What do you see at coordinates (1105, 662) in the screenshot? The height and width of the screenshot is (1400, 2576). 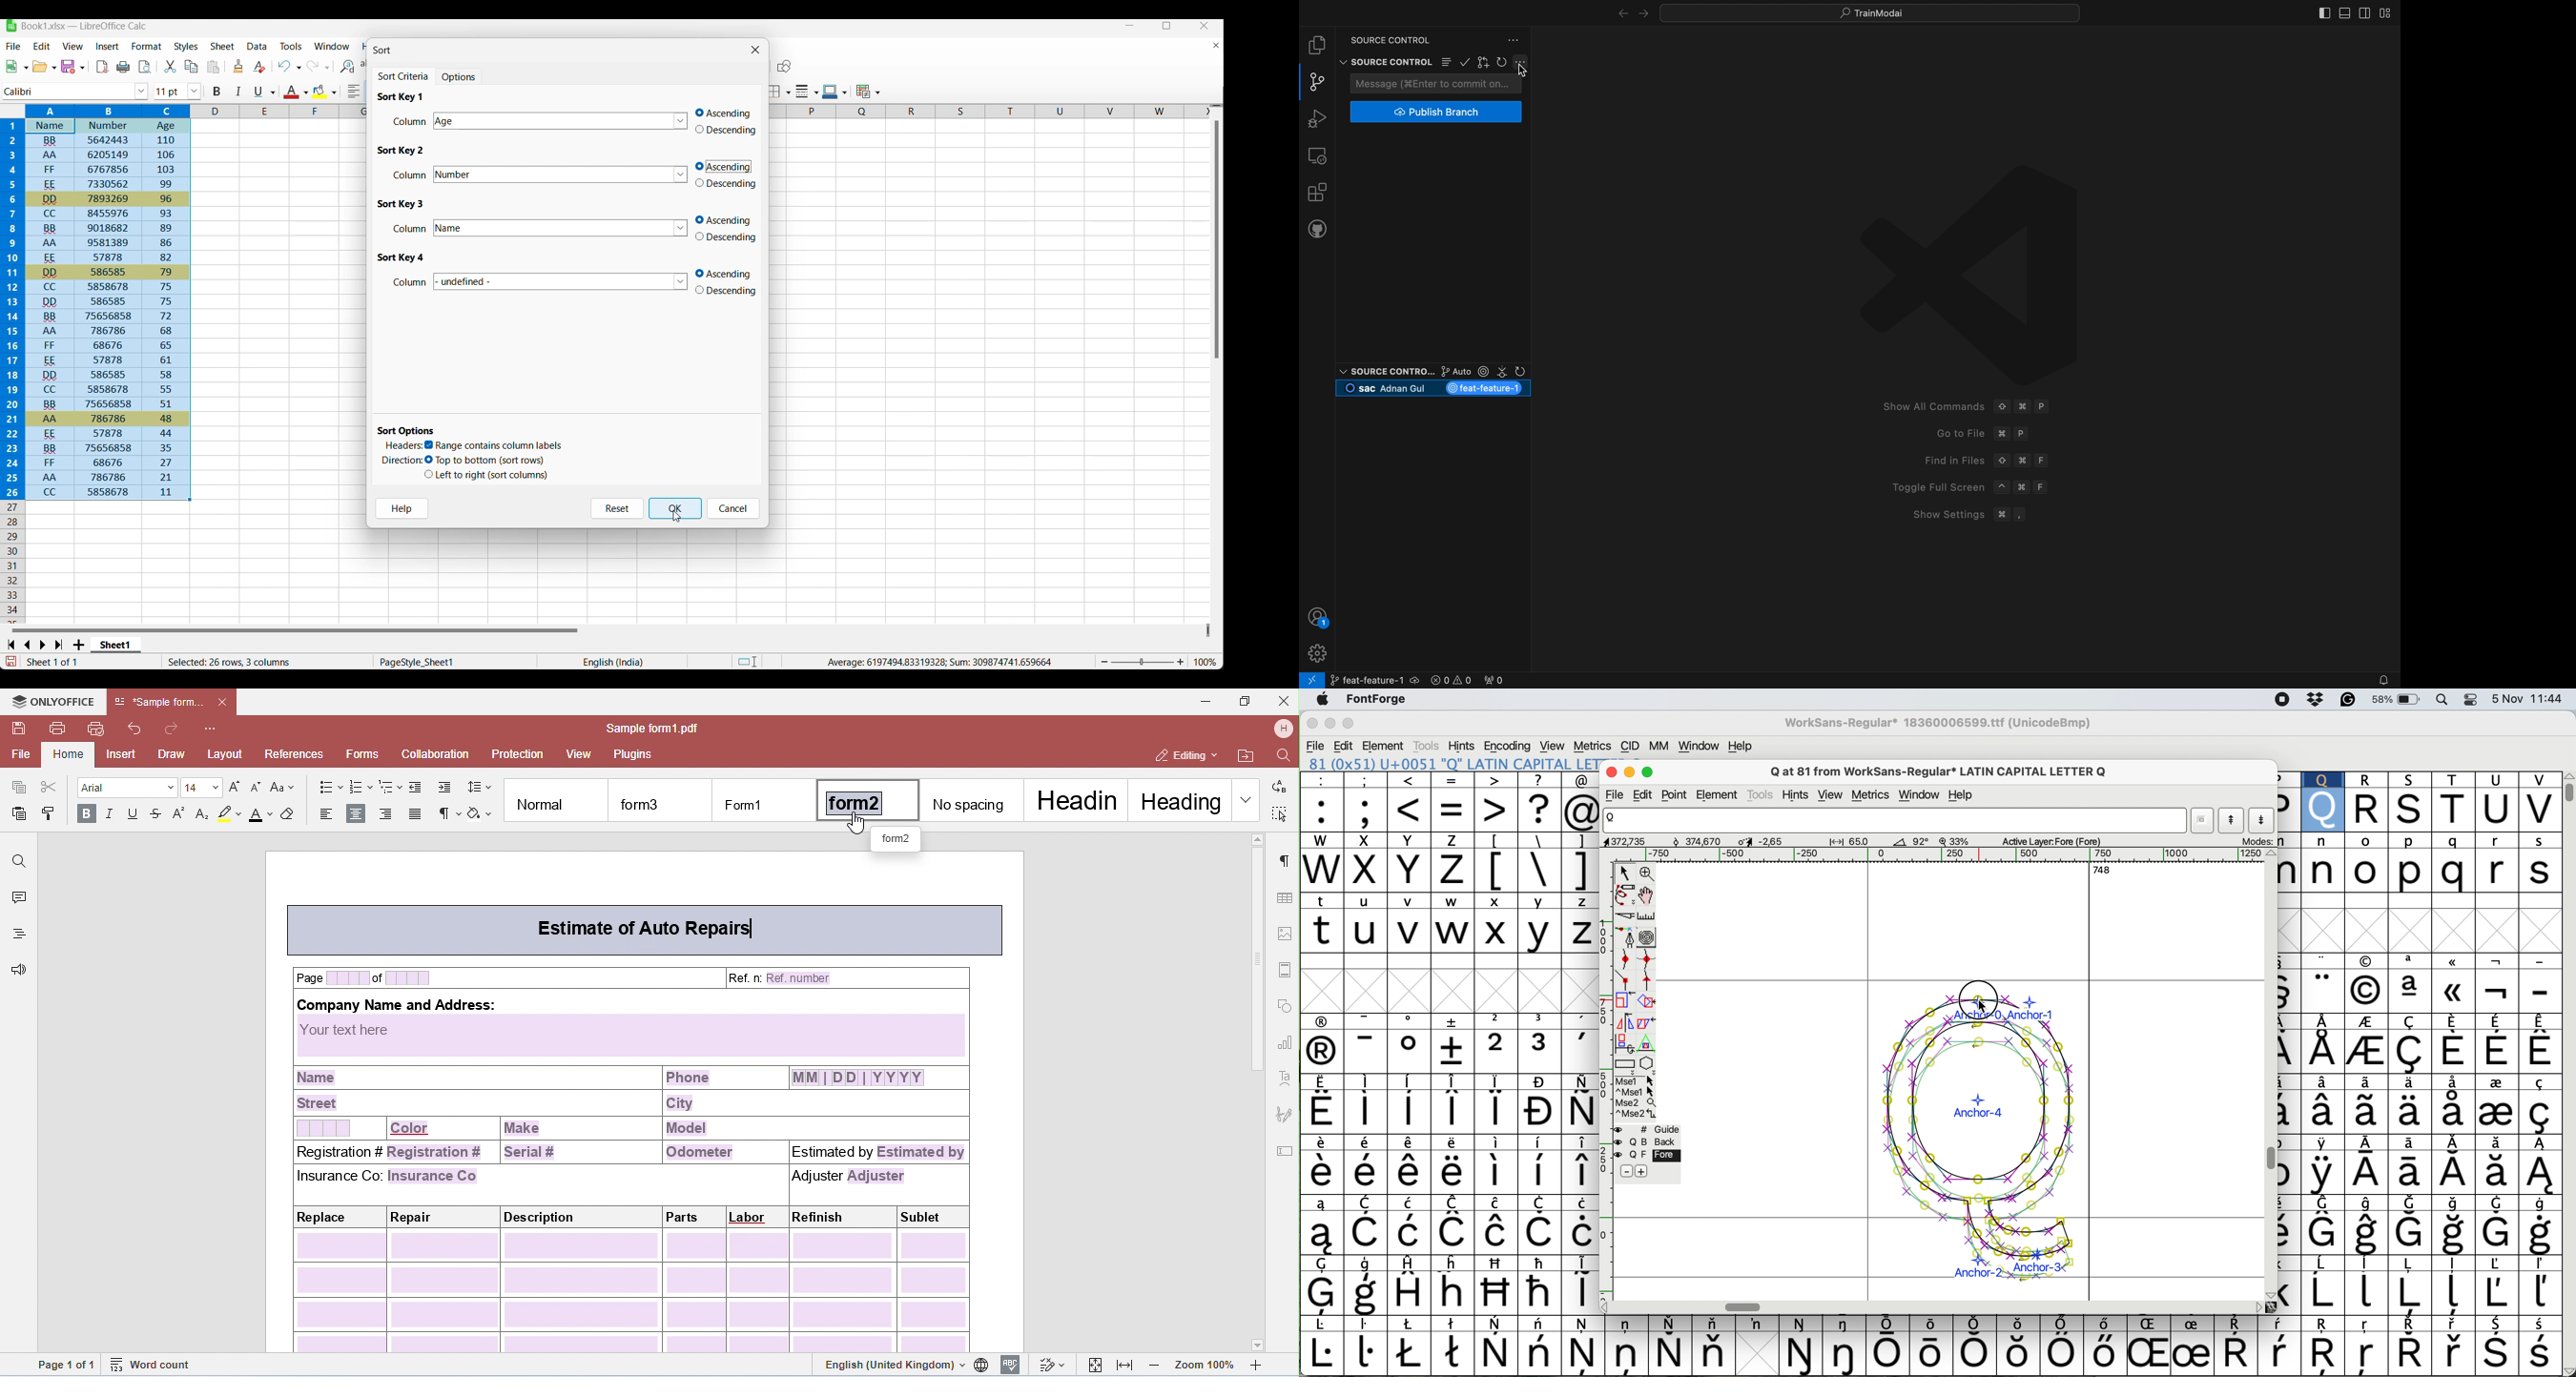 I see `Zoom out` at bounding box center [1105, 662].